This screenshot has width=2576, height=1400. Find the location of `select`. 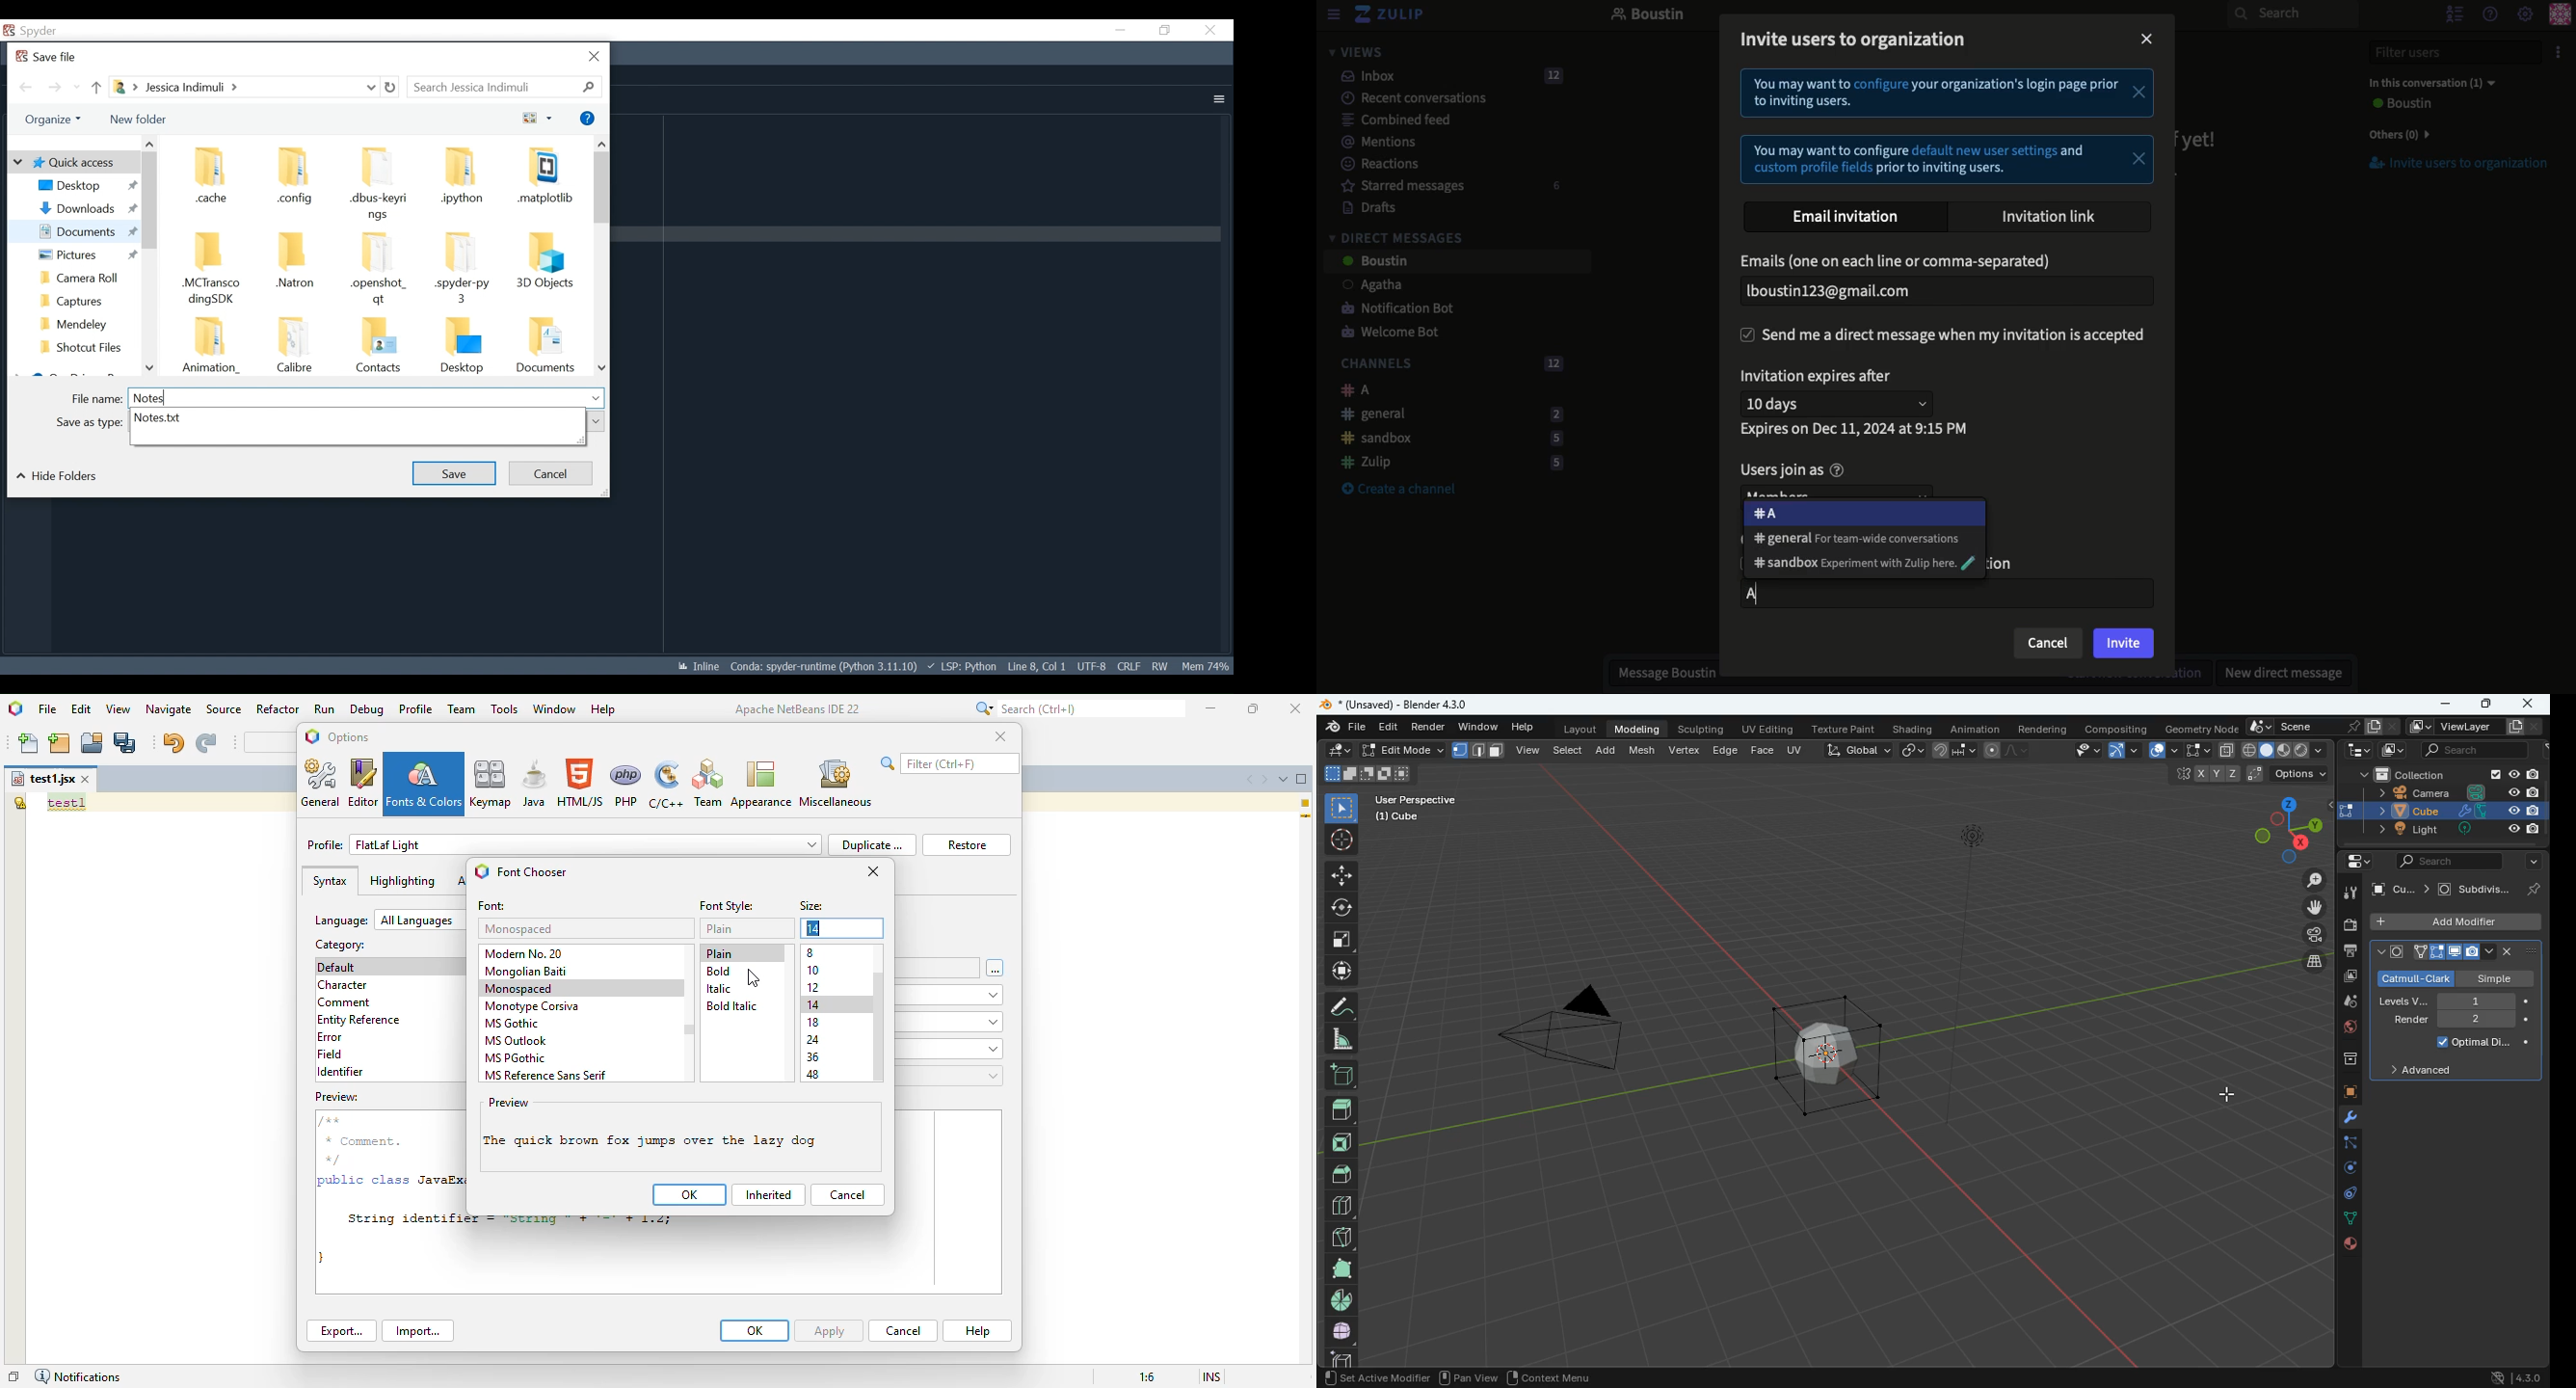

select is located at coordinates (1342, 809).